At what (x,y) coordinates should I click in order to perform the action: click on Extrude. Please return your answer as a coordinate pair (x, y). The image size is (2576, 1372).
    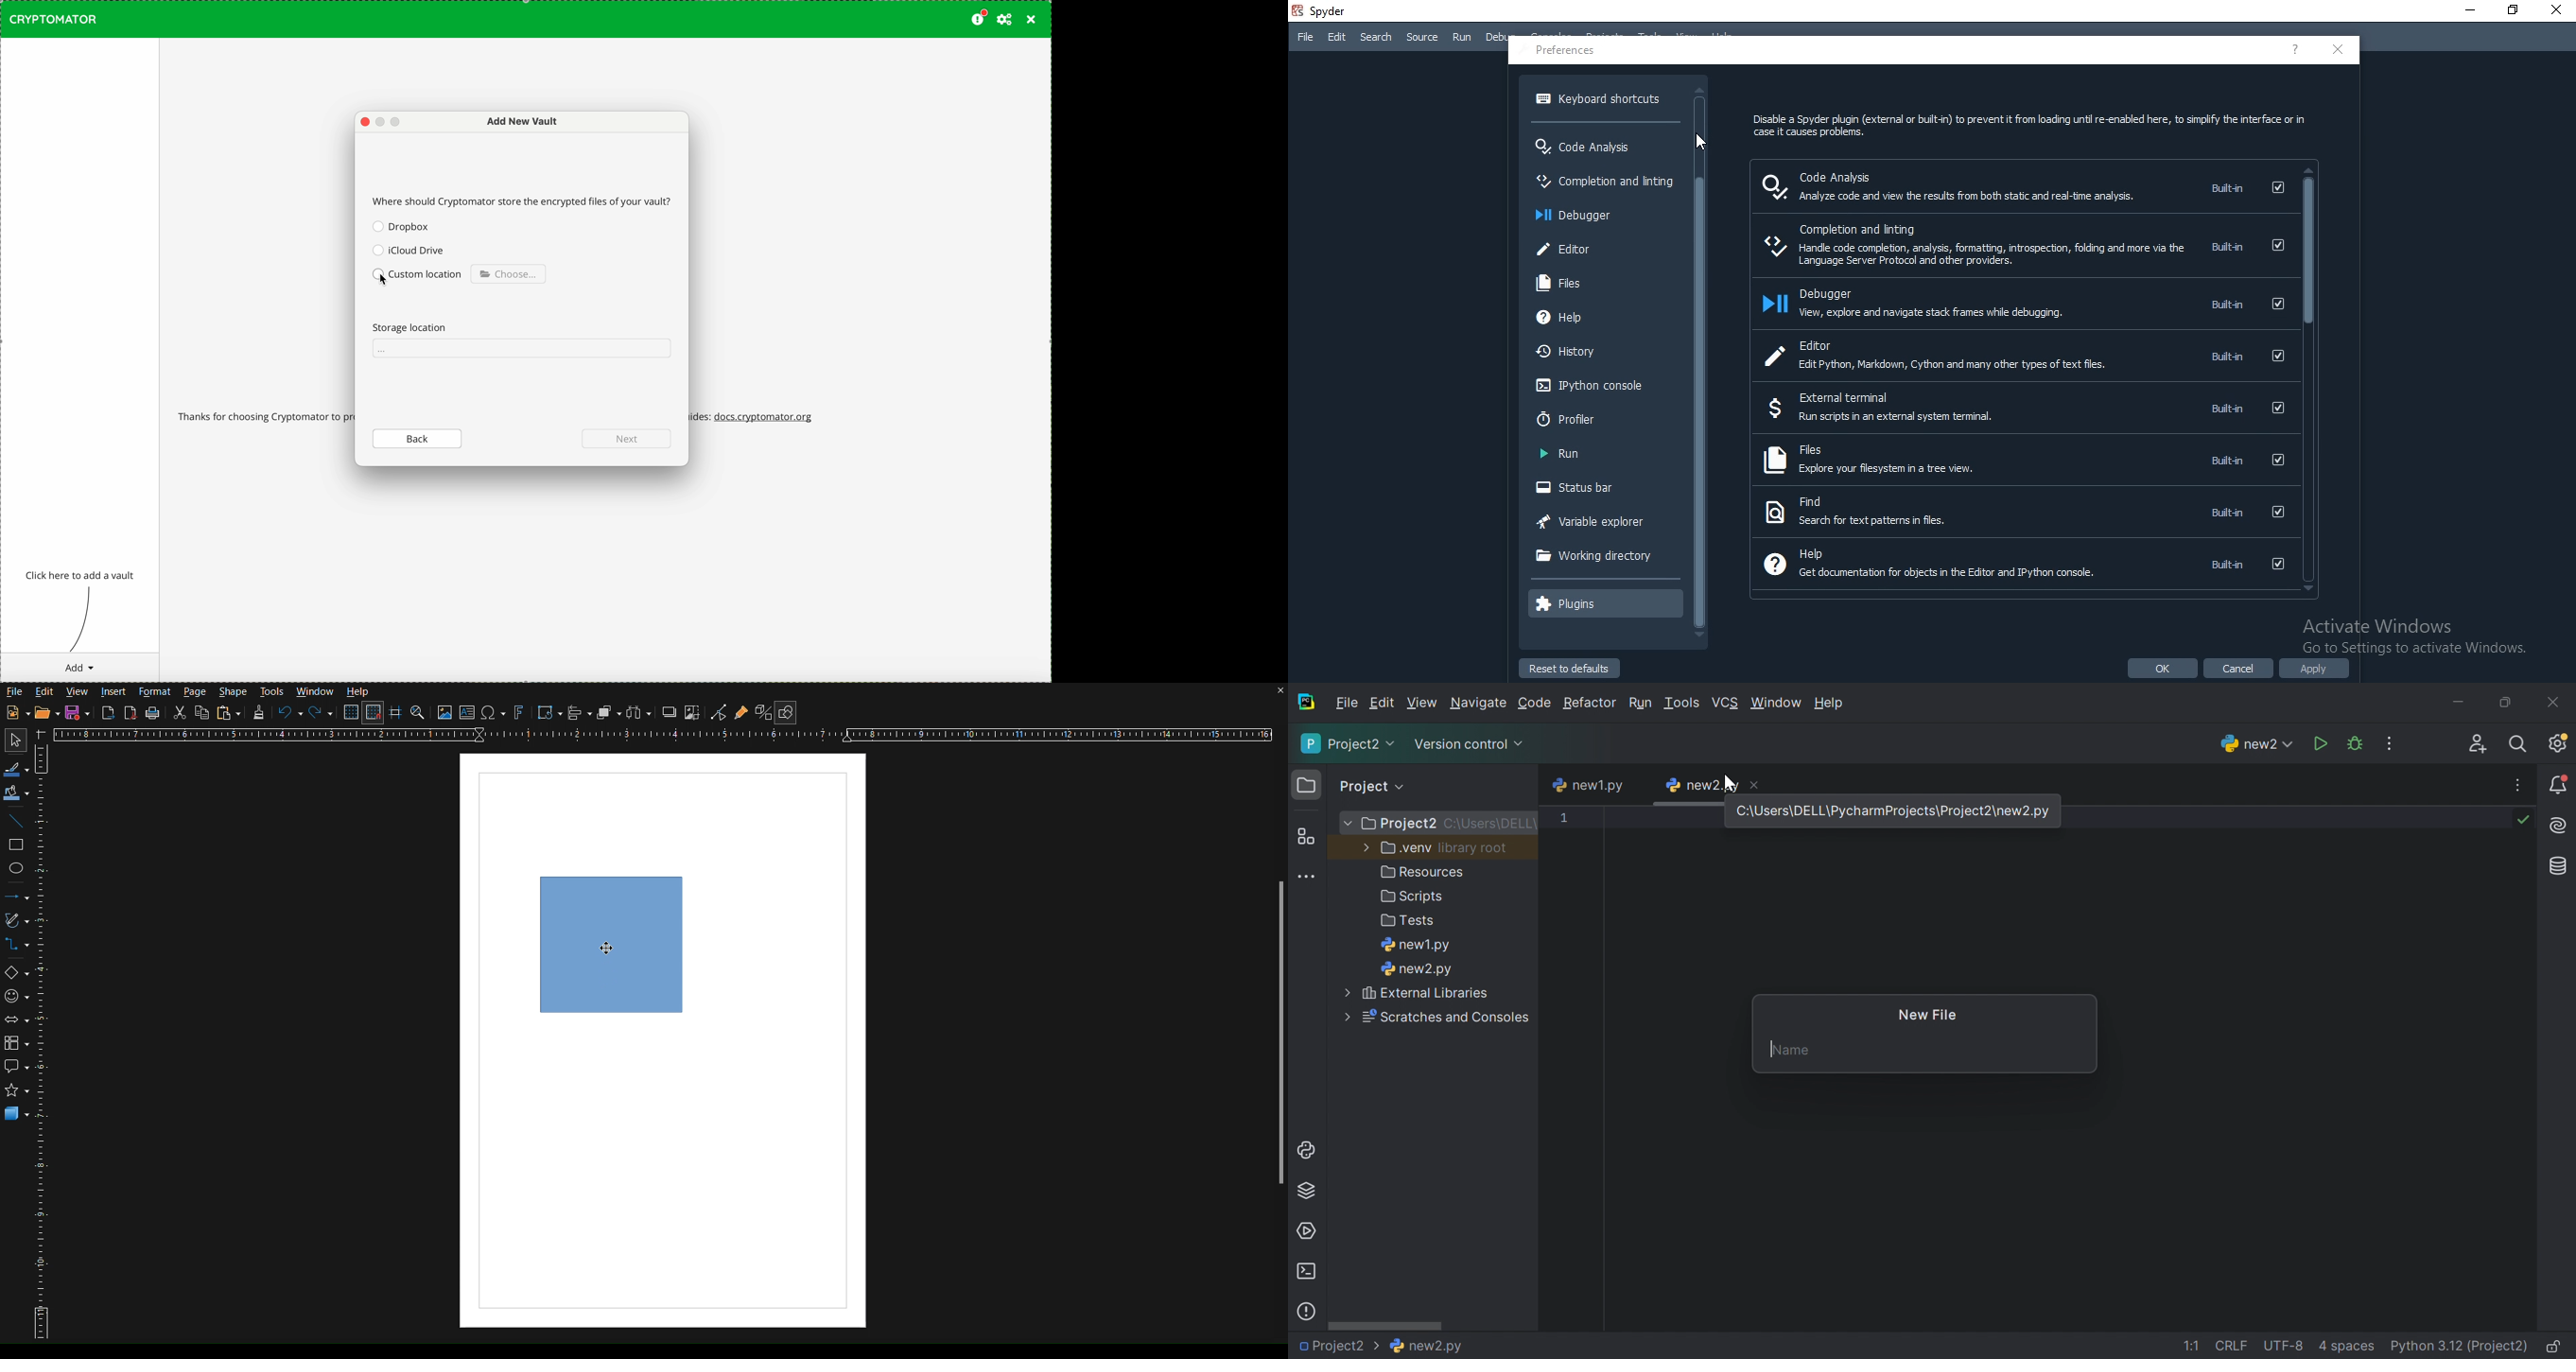
    Looking at the image, I should click on (759, 711).